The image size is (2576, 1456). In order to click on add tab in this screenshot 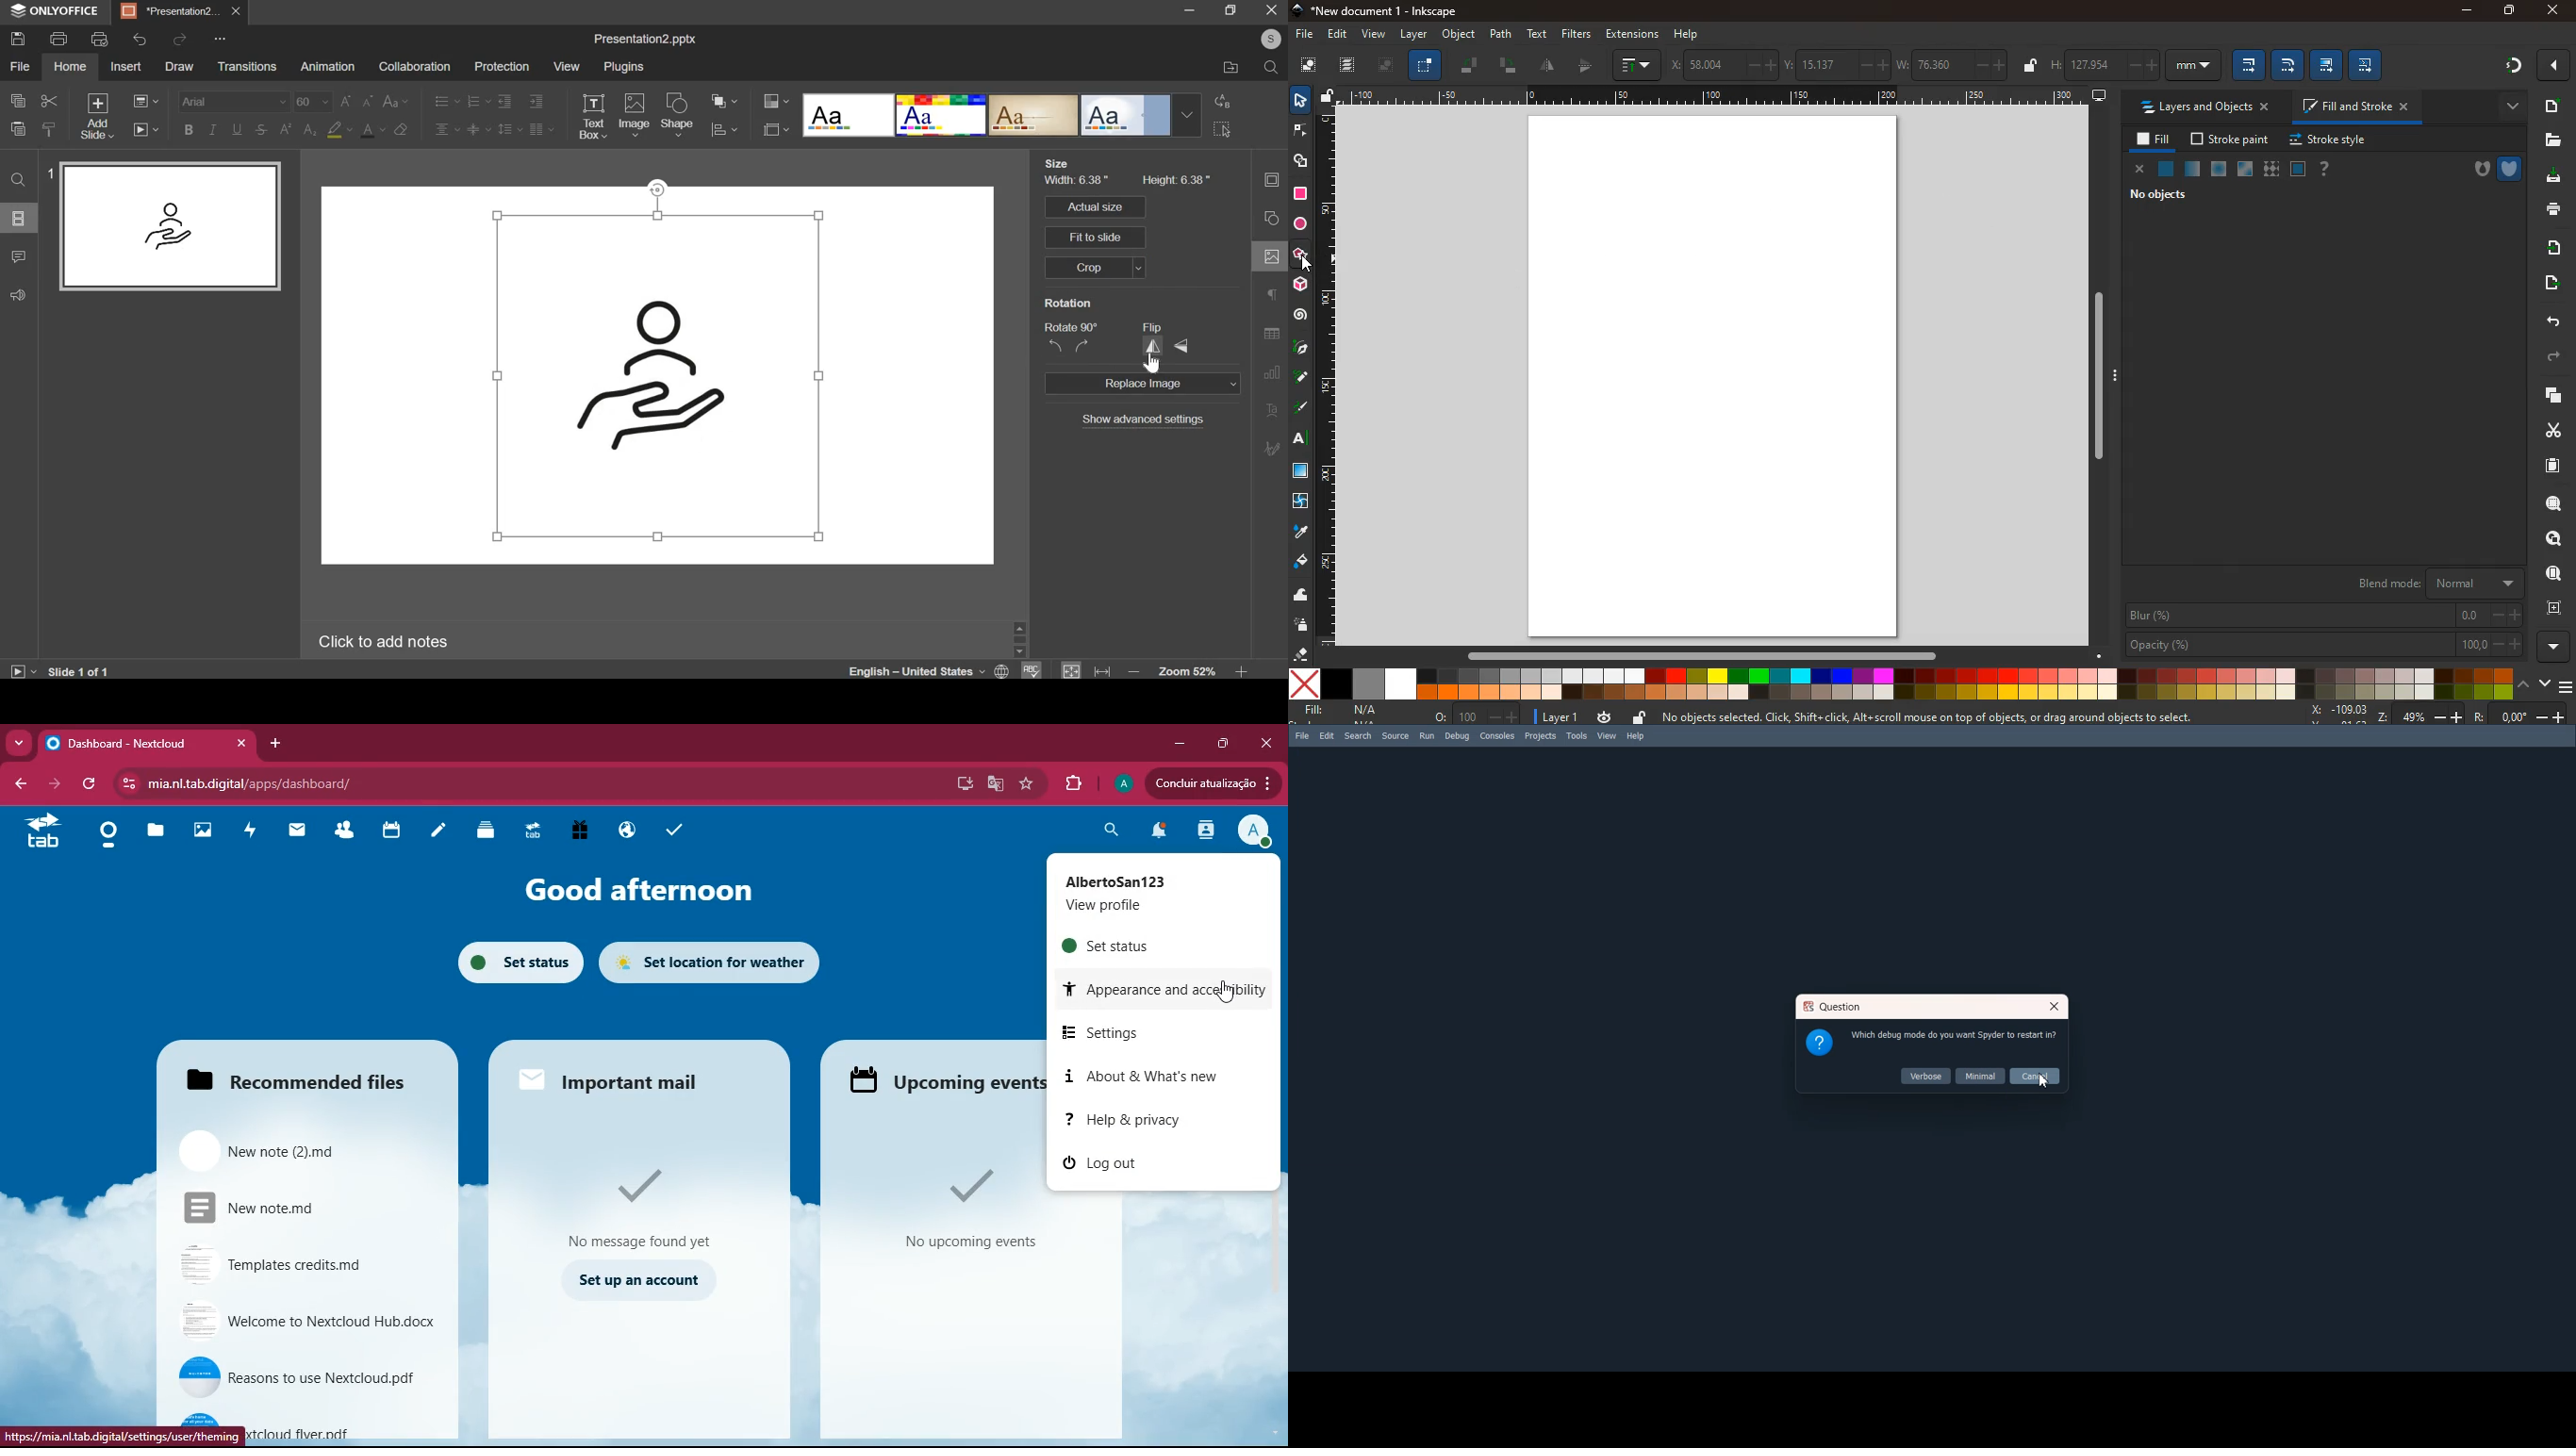, I will do `click(272, 743)`.